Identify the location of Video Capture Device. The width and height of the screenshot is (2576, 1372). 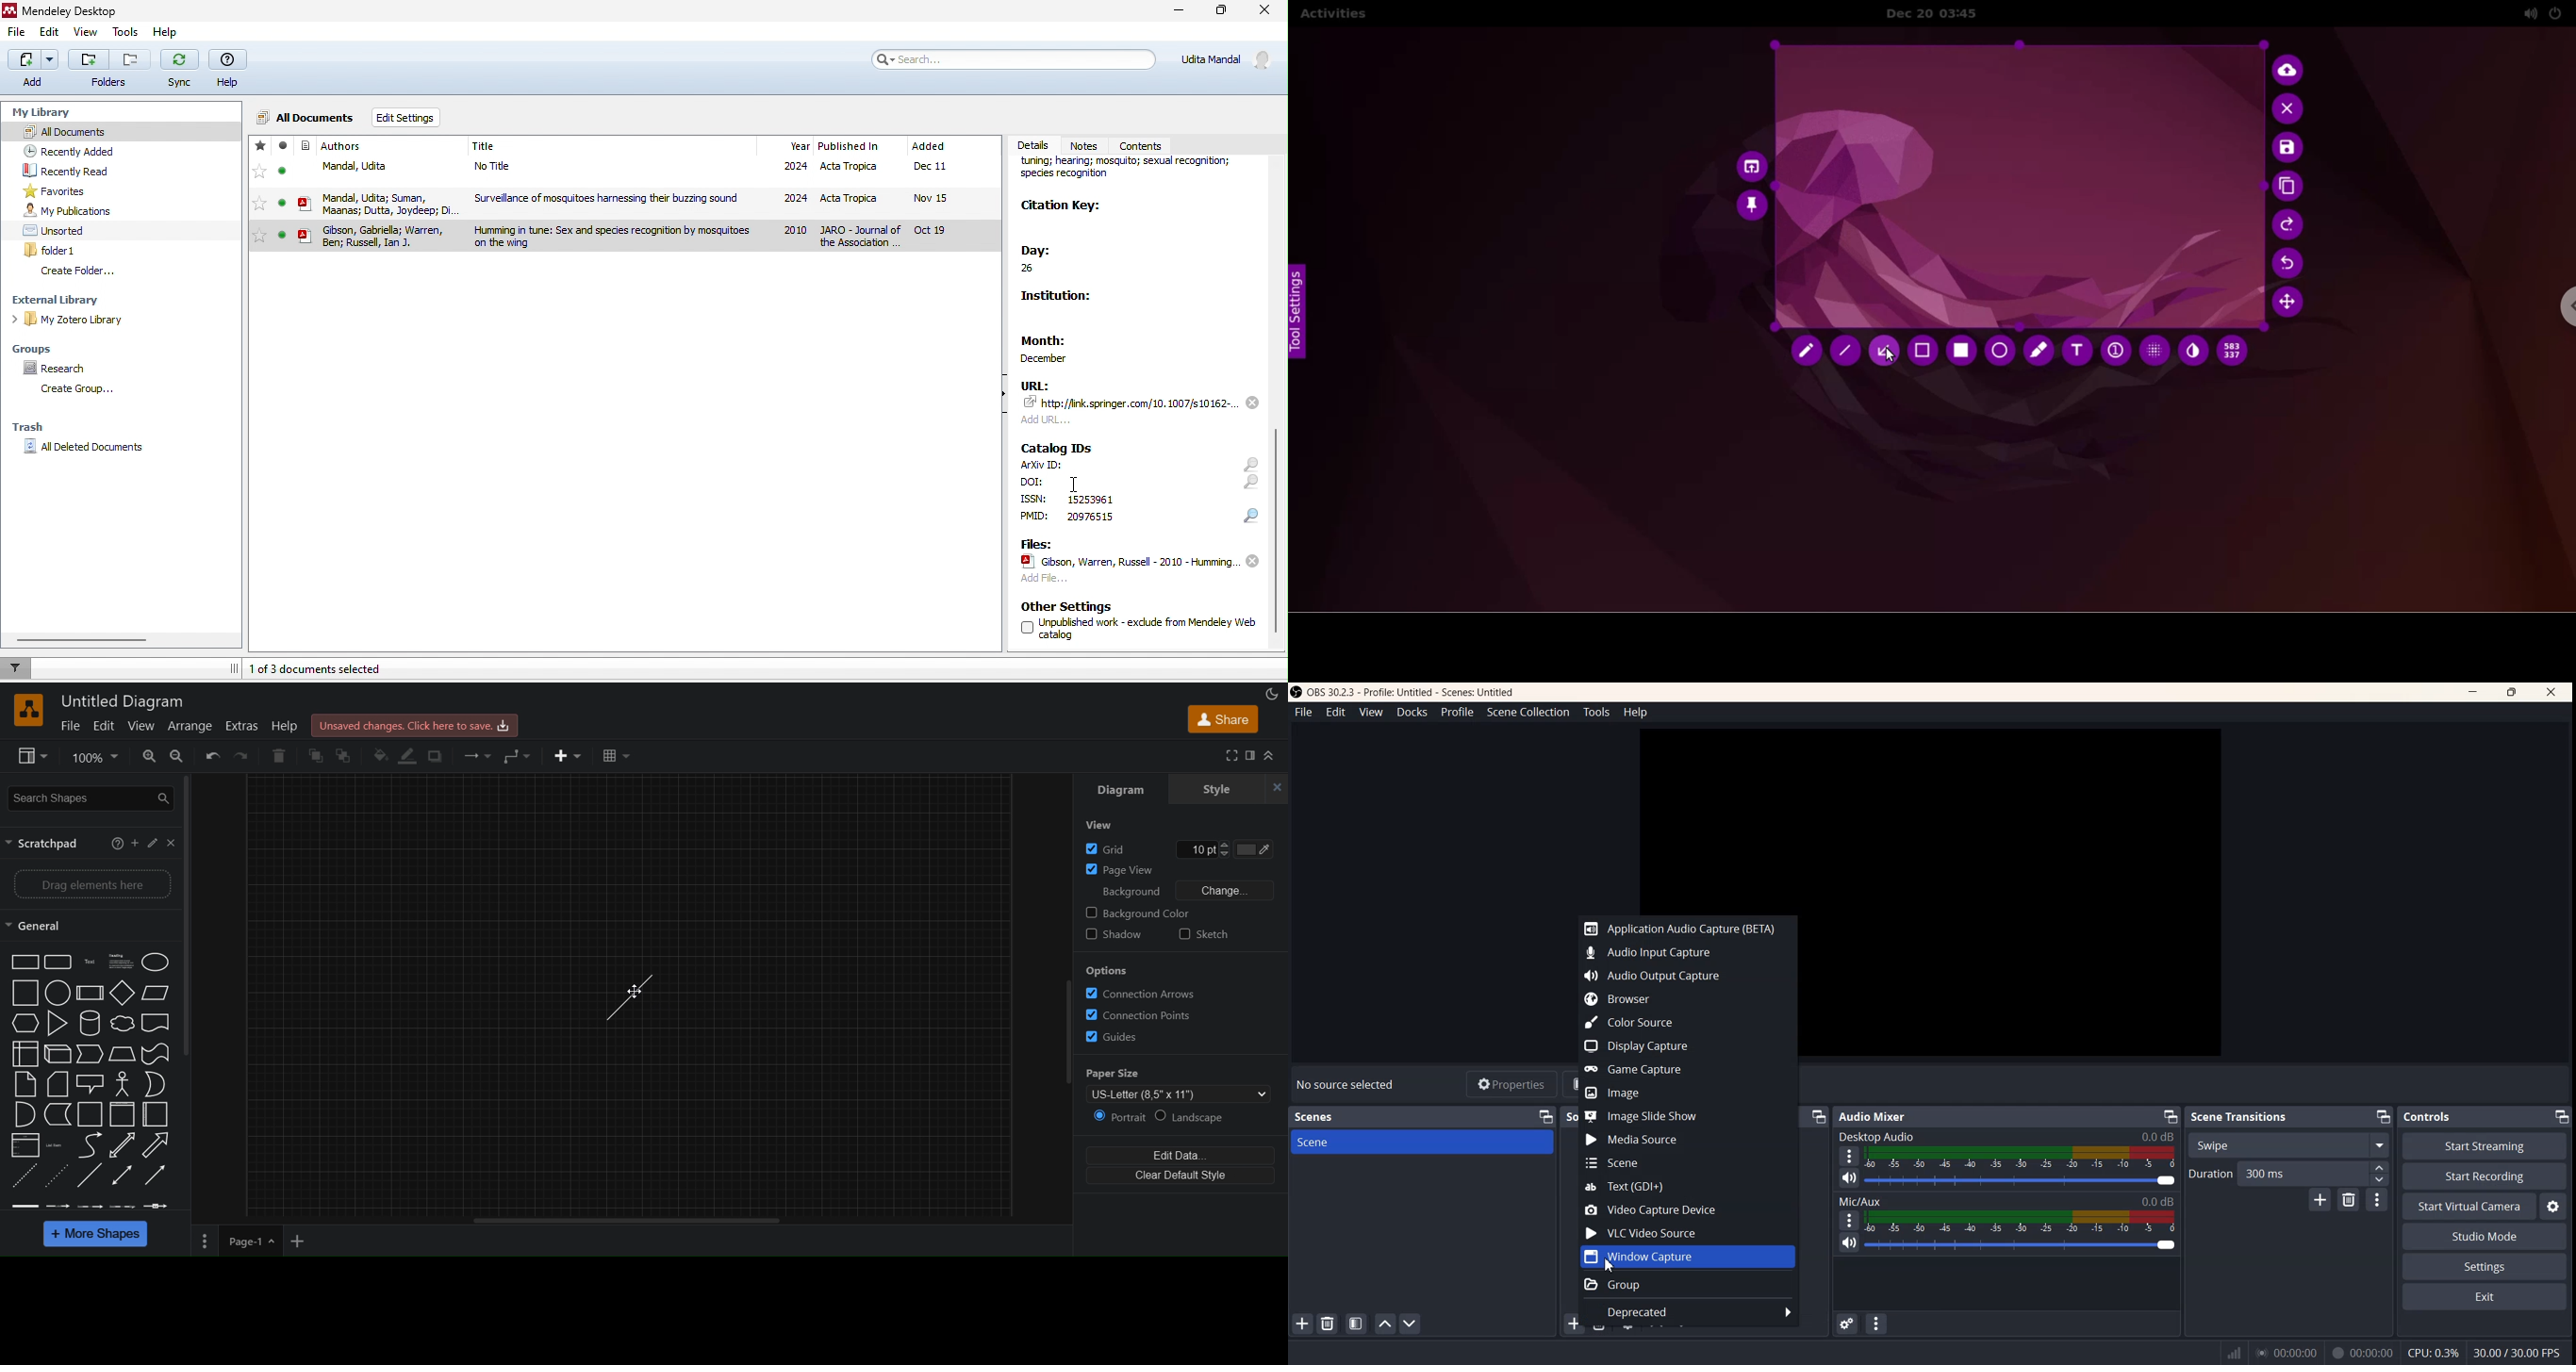
(1686, 1209).